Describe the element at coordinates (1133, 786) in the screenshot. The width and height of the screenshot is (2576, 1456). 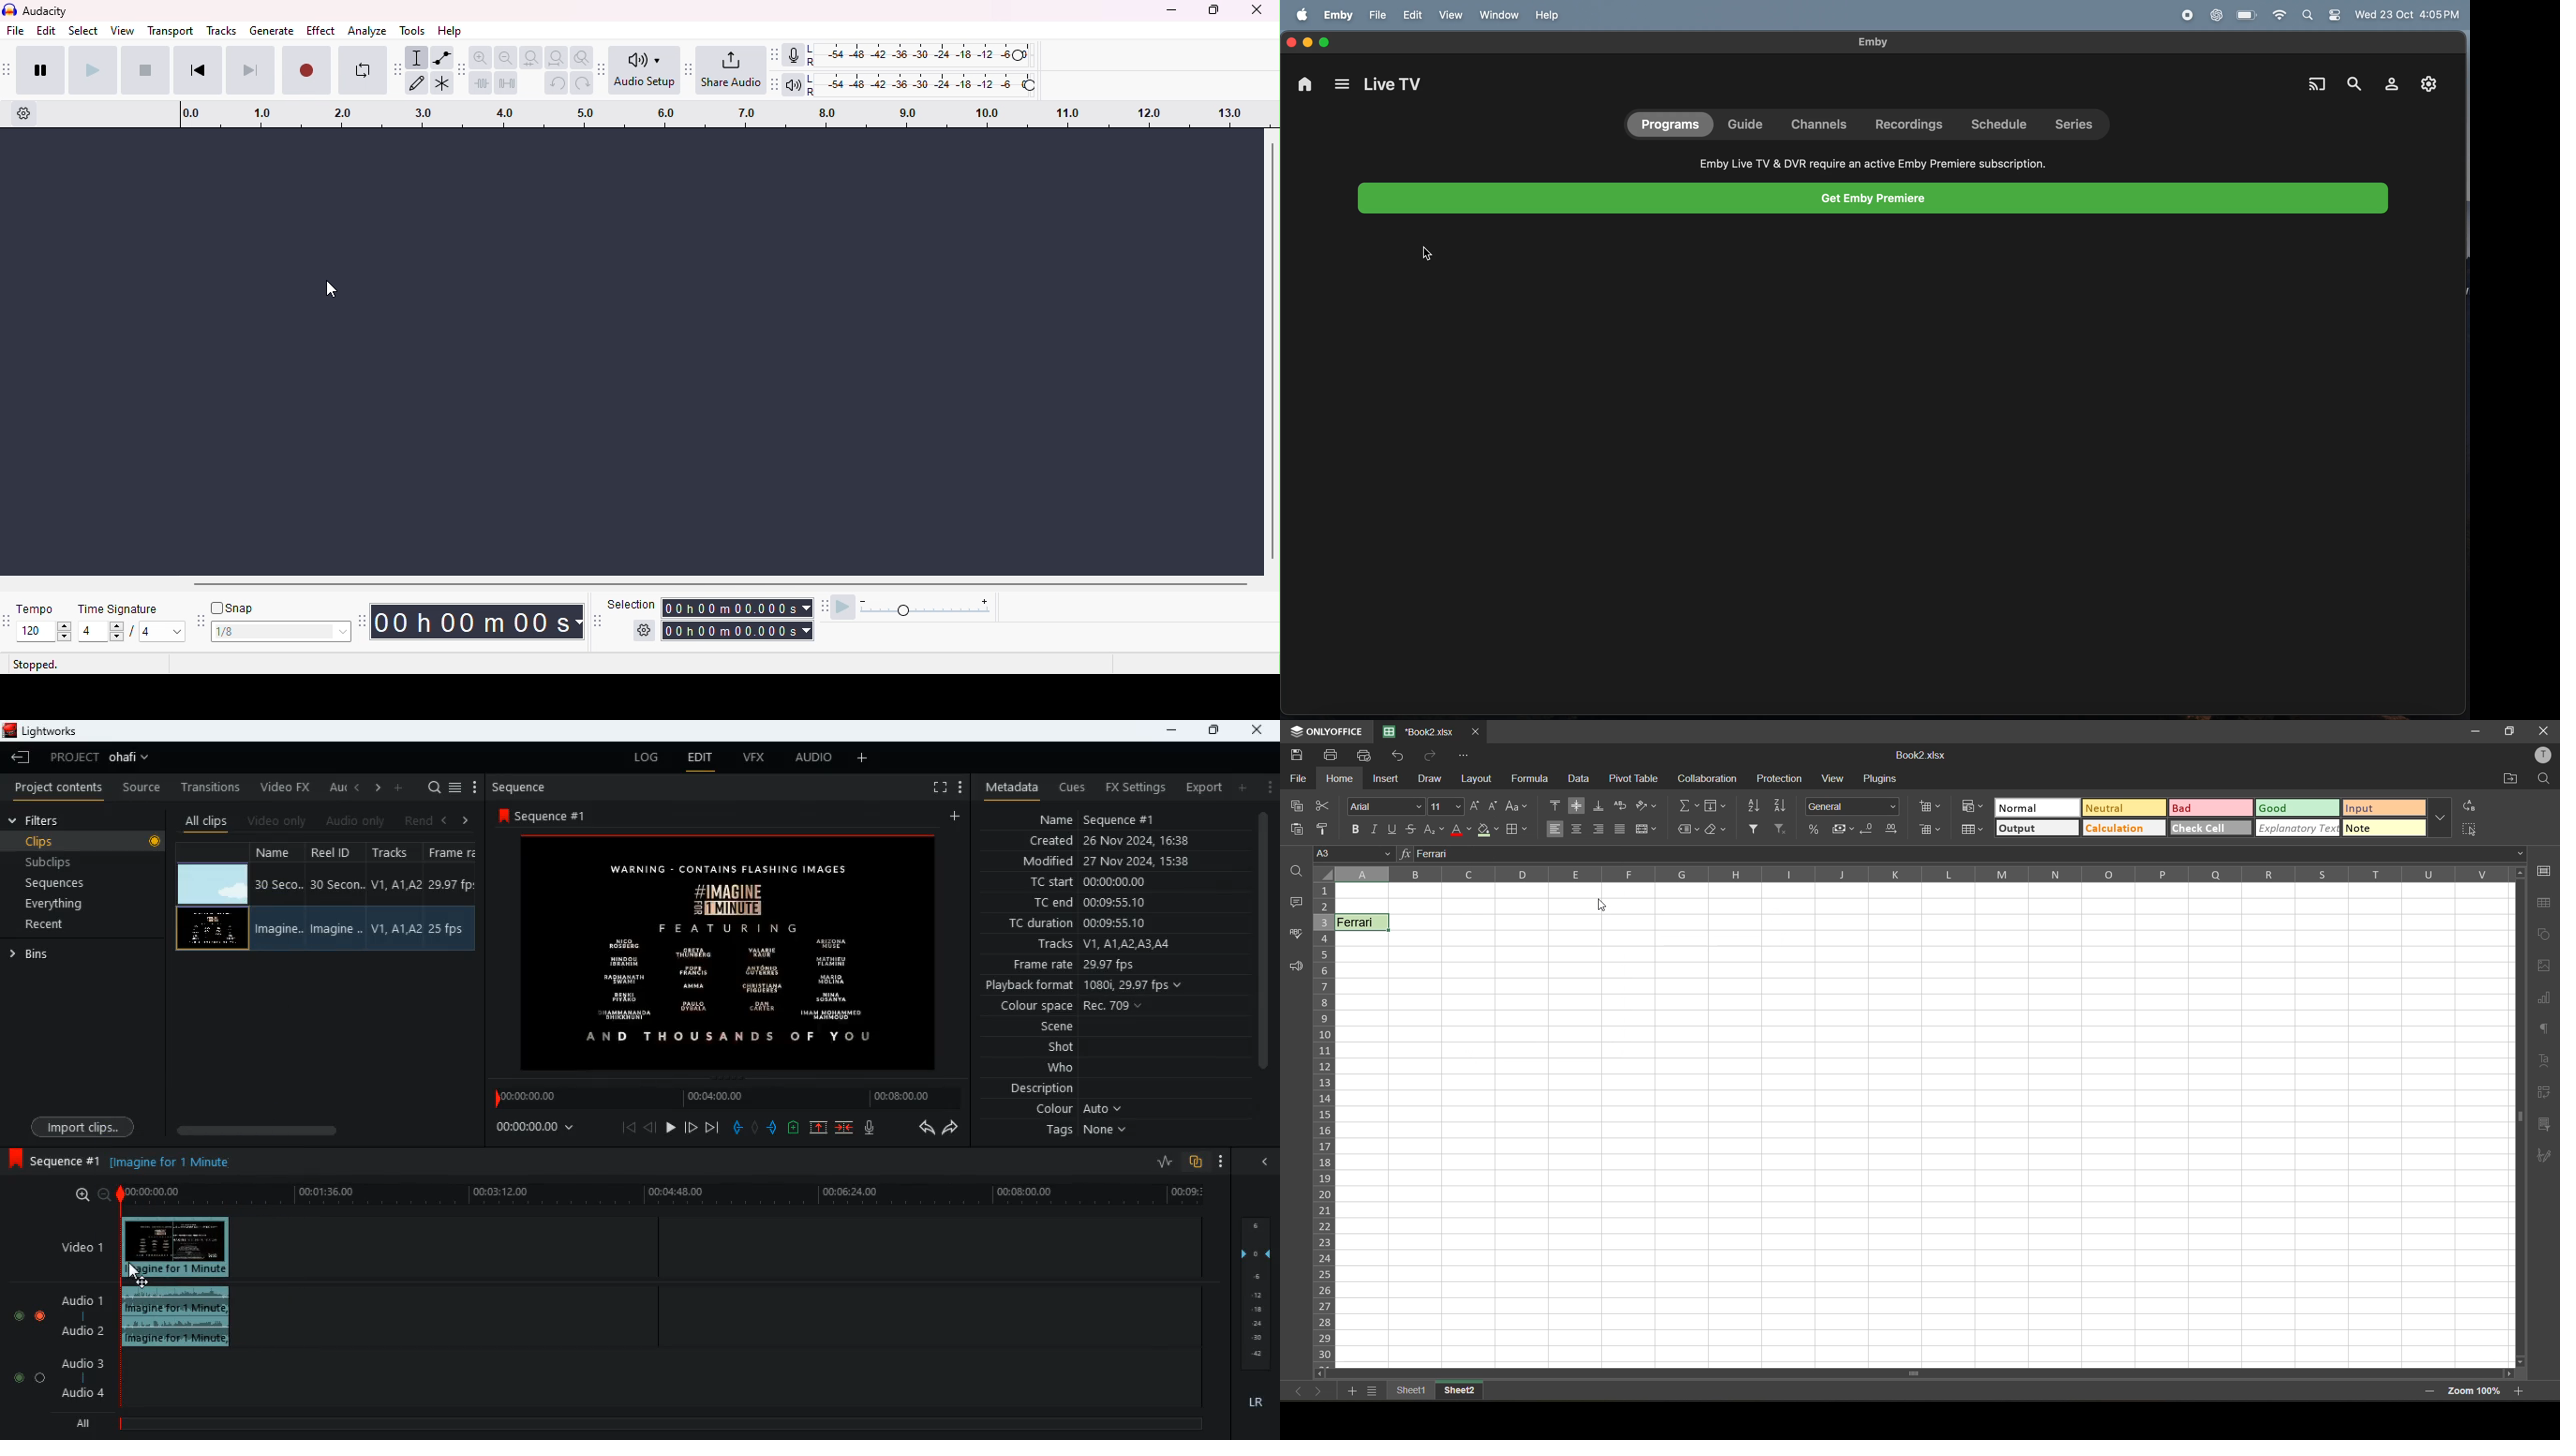
I see `fx settings` at that location.